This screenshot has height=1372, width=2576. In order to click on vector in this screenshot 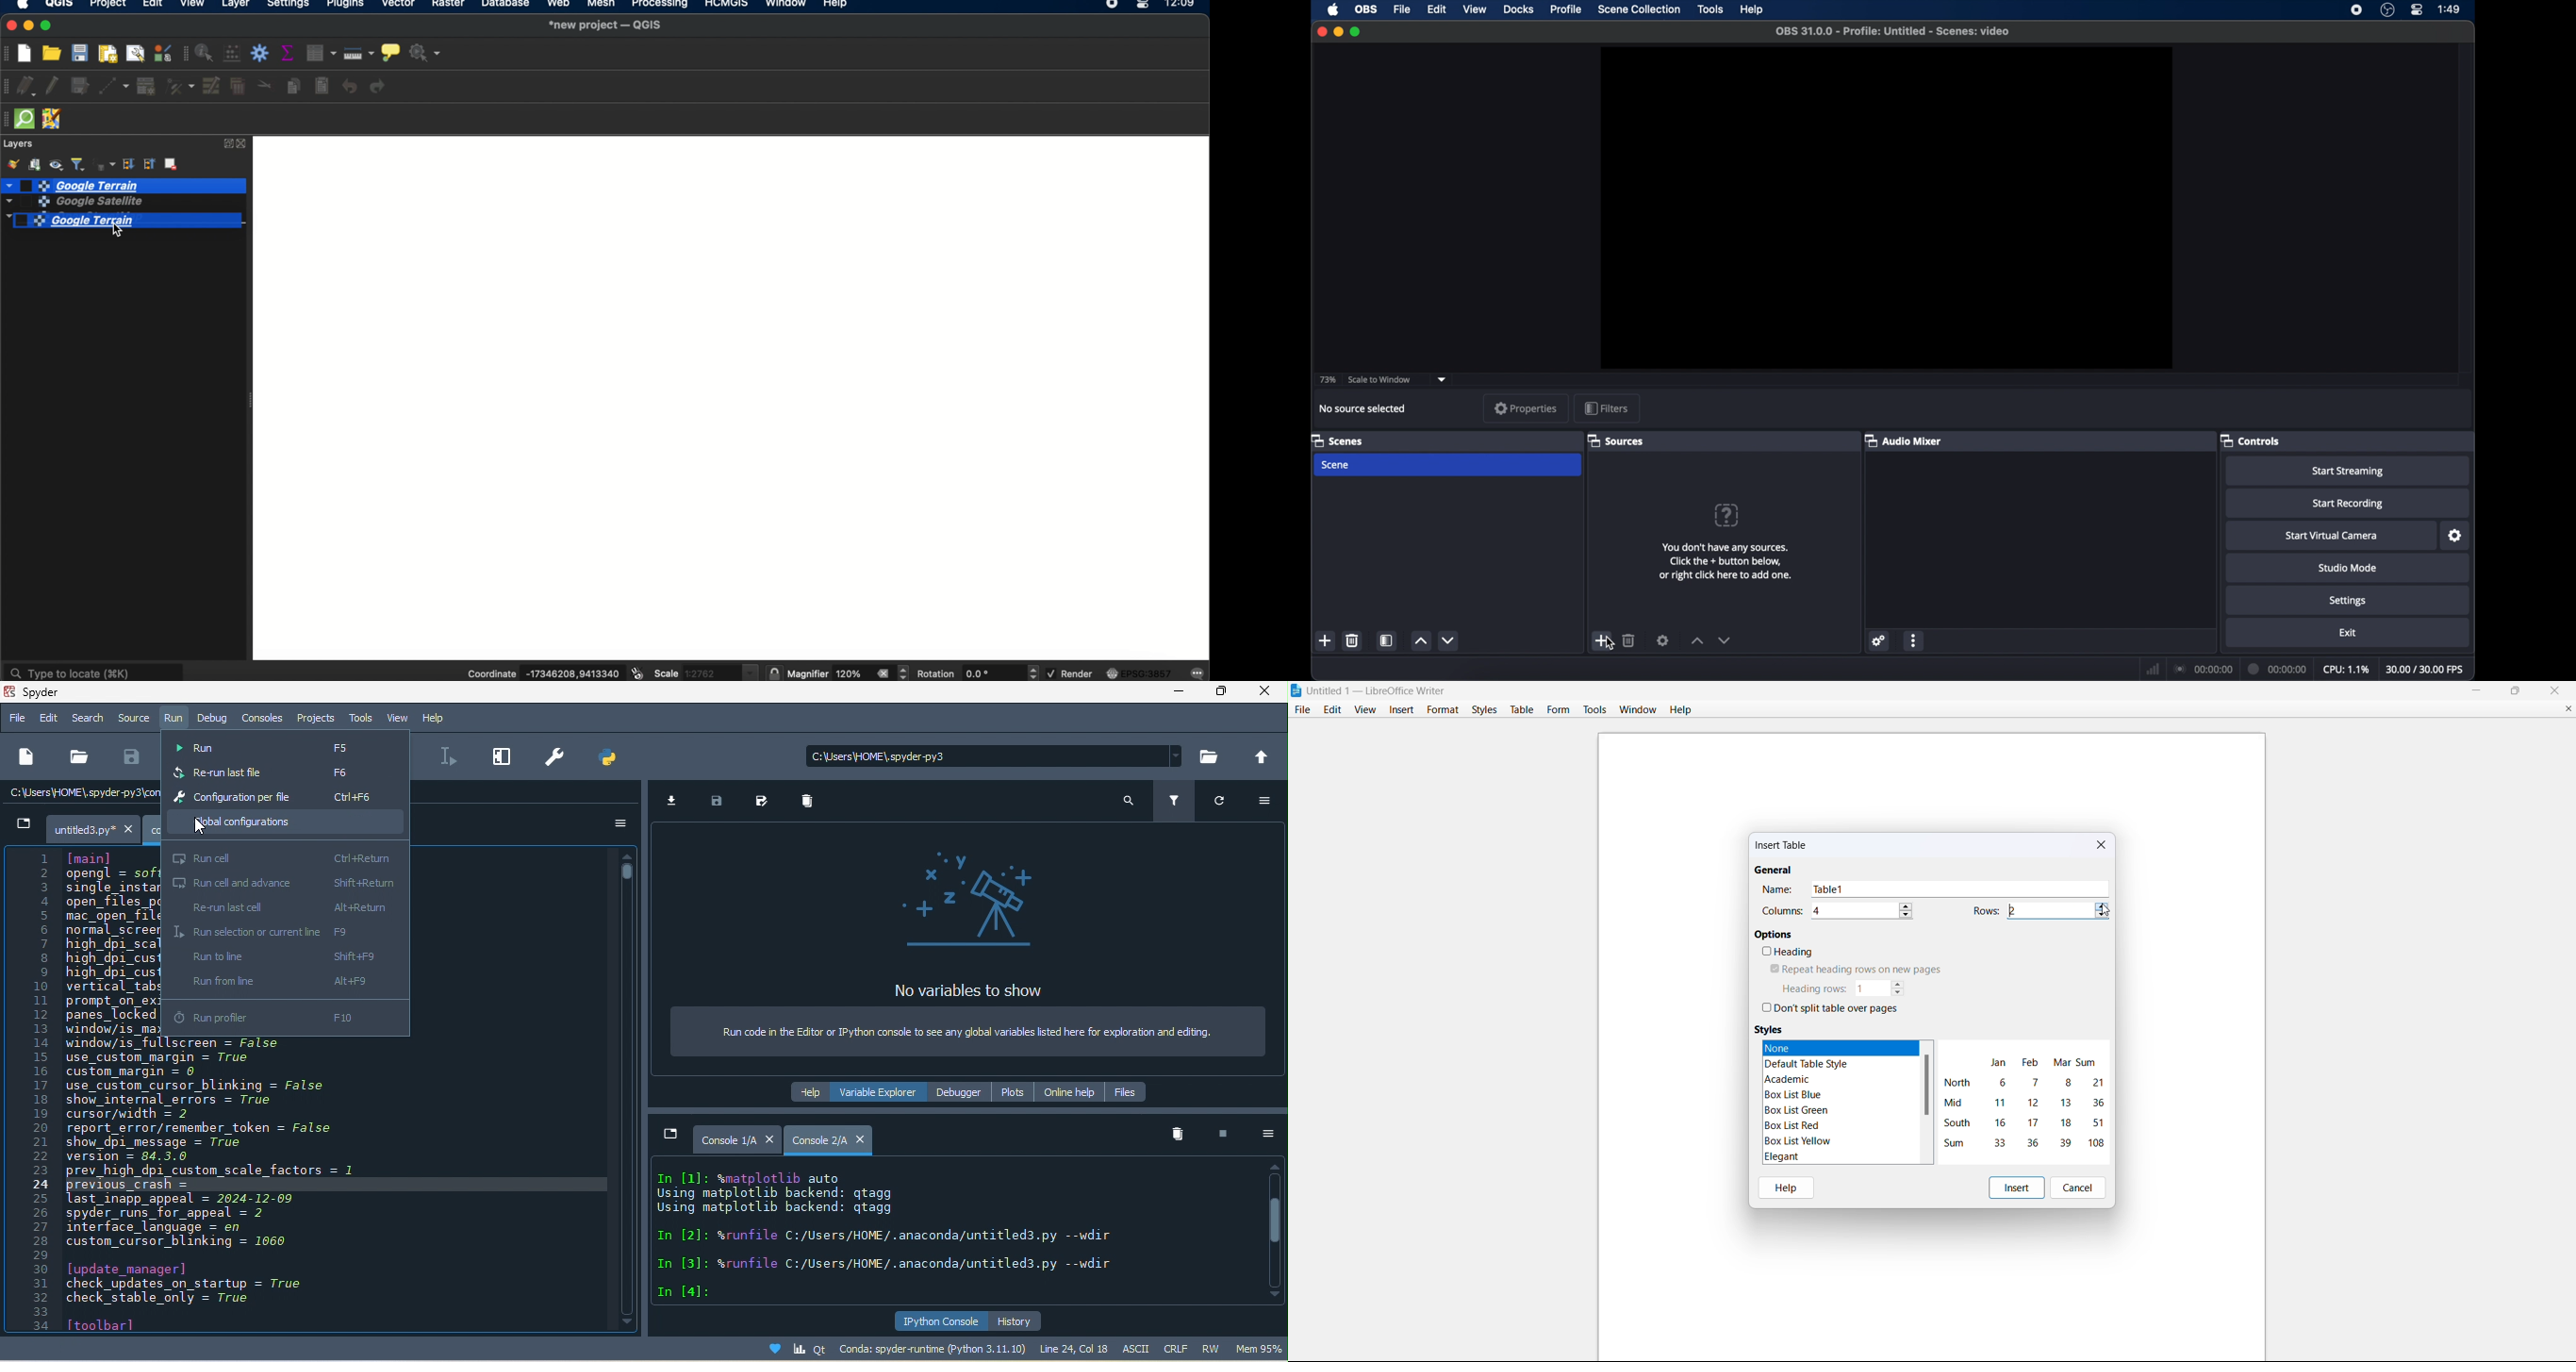, I will do `click(400, 6)`.